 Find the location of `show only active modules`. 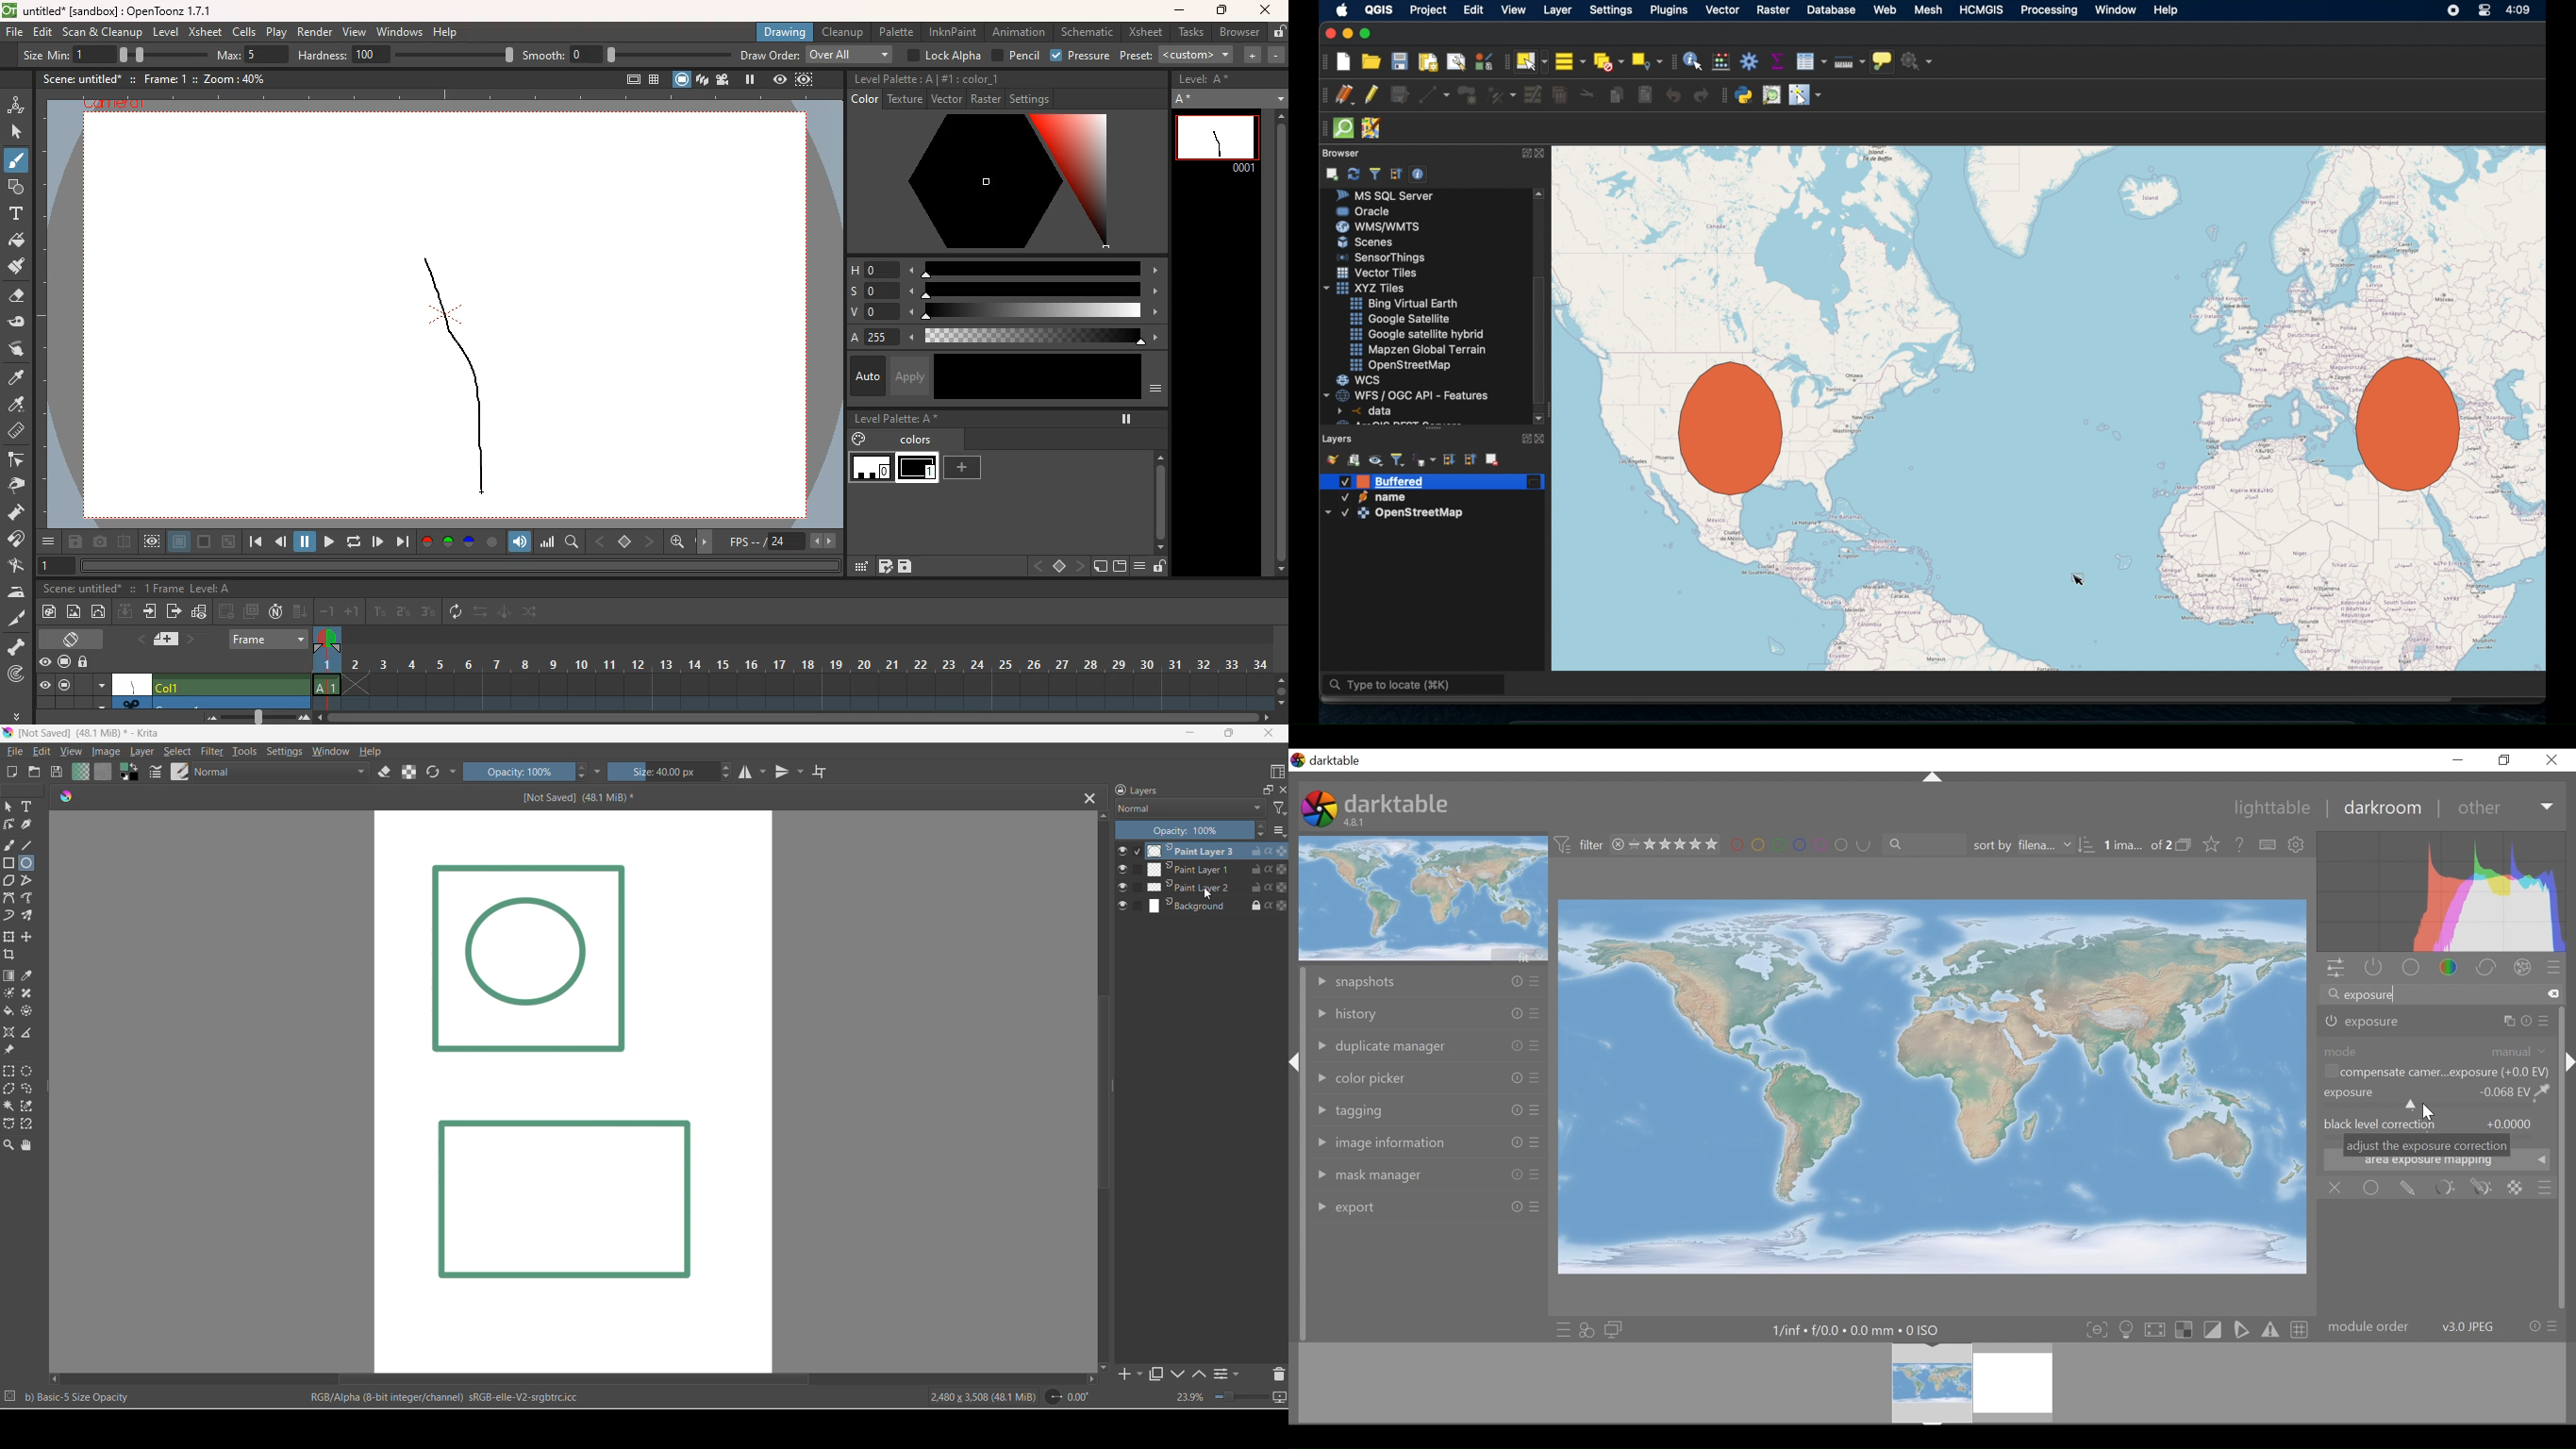

show only active modules is located at coordinates (2374, 968).